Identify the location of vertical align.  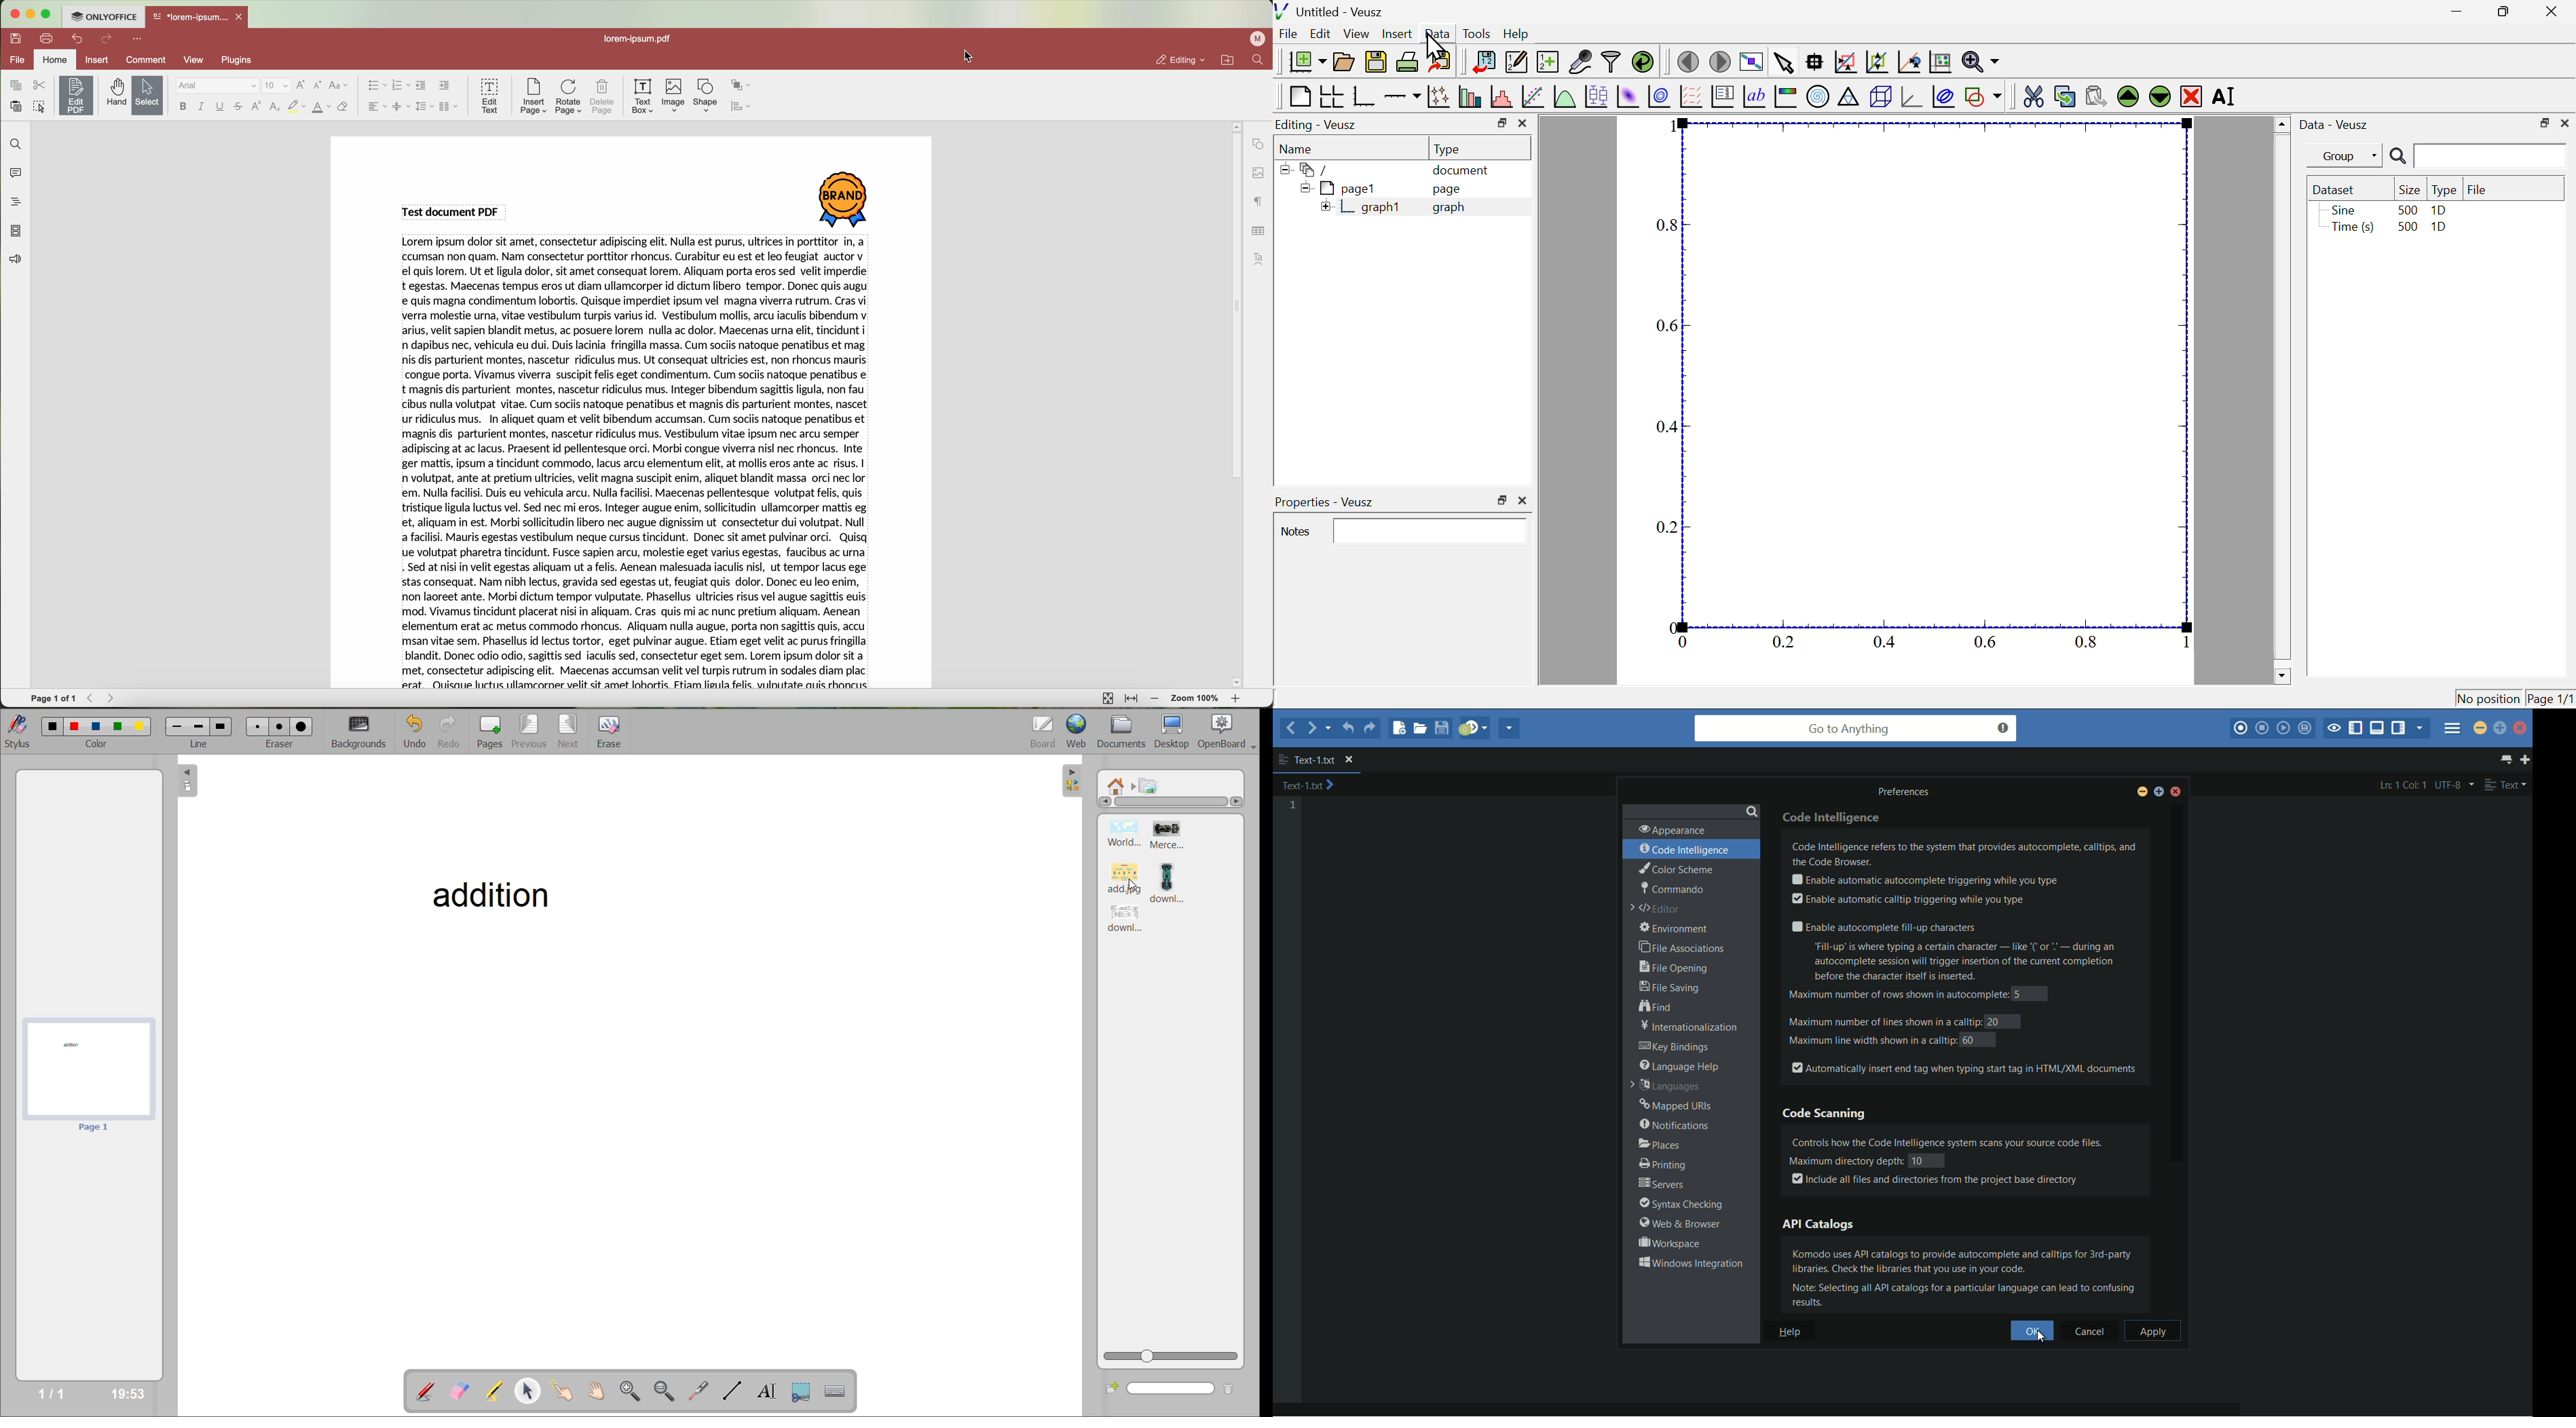
(401, 106).